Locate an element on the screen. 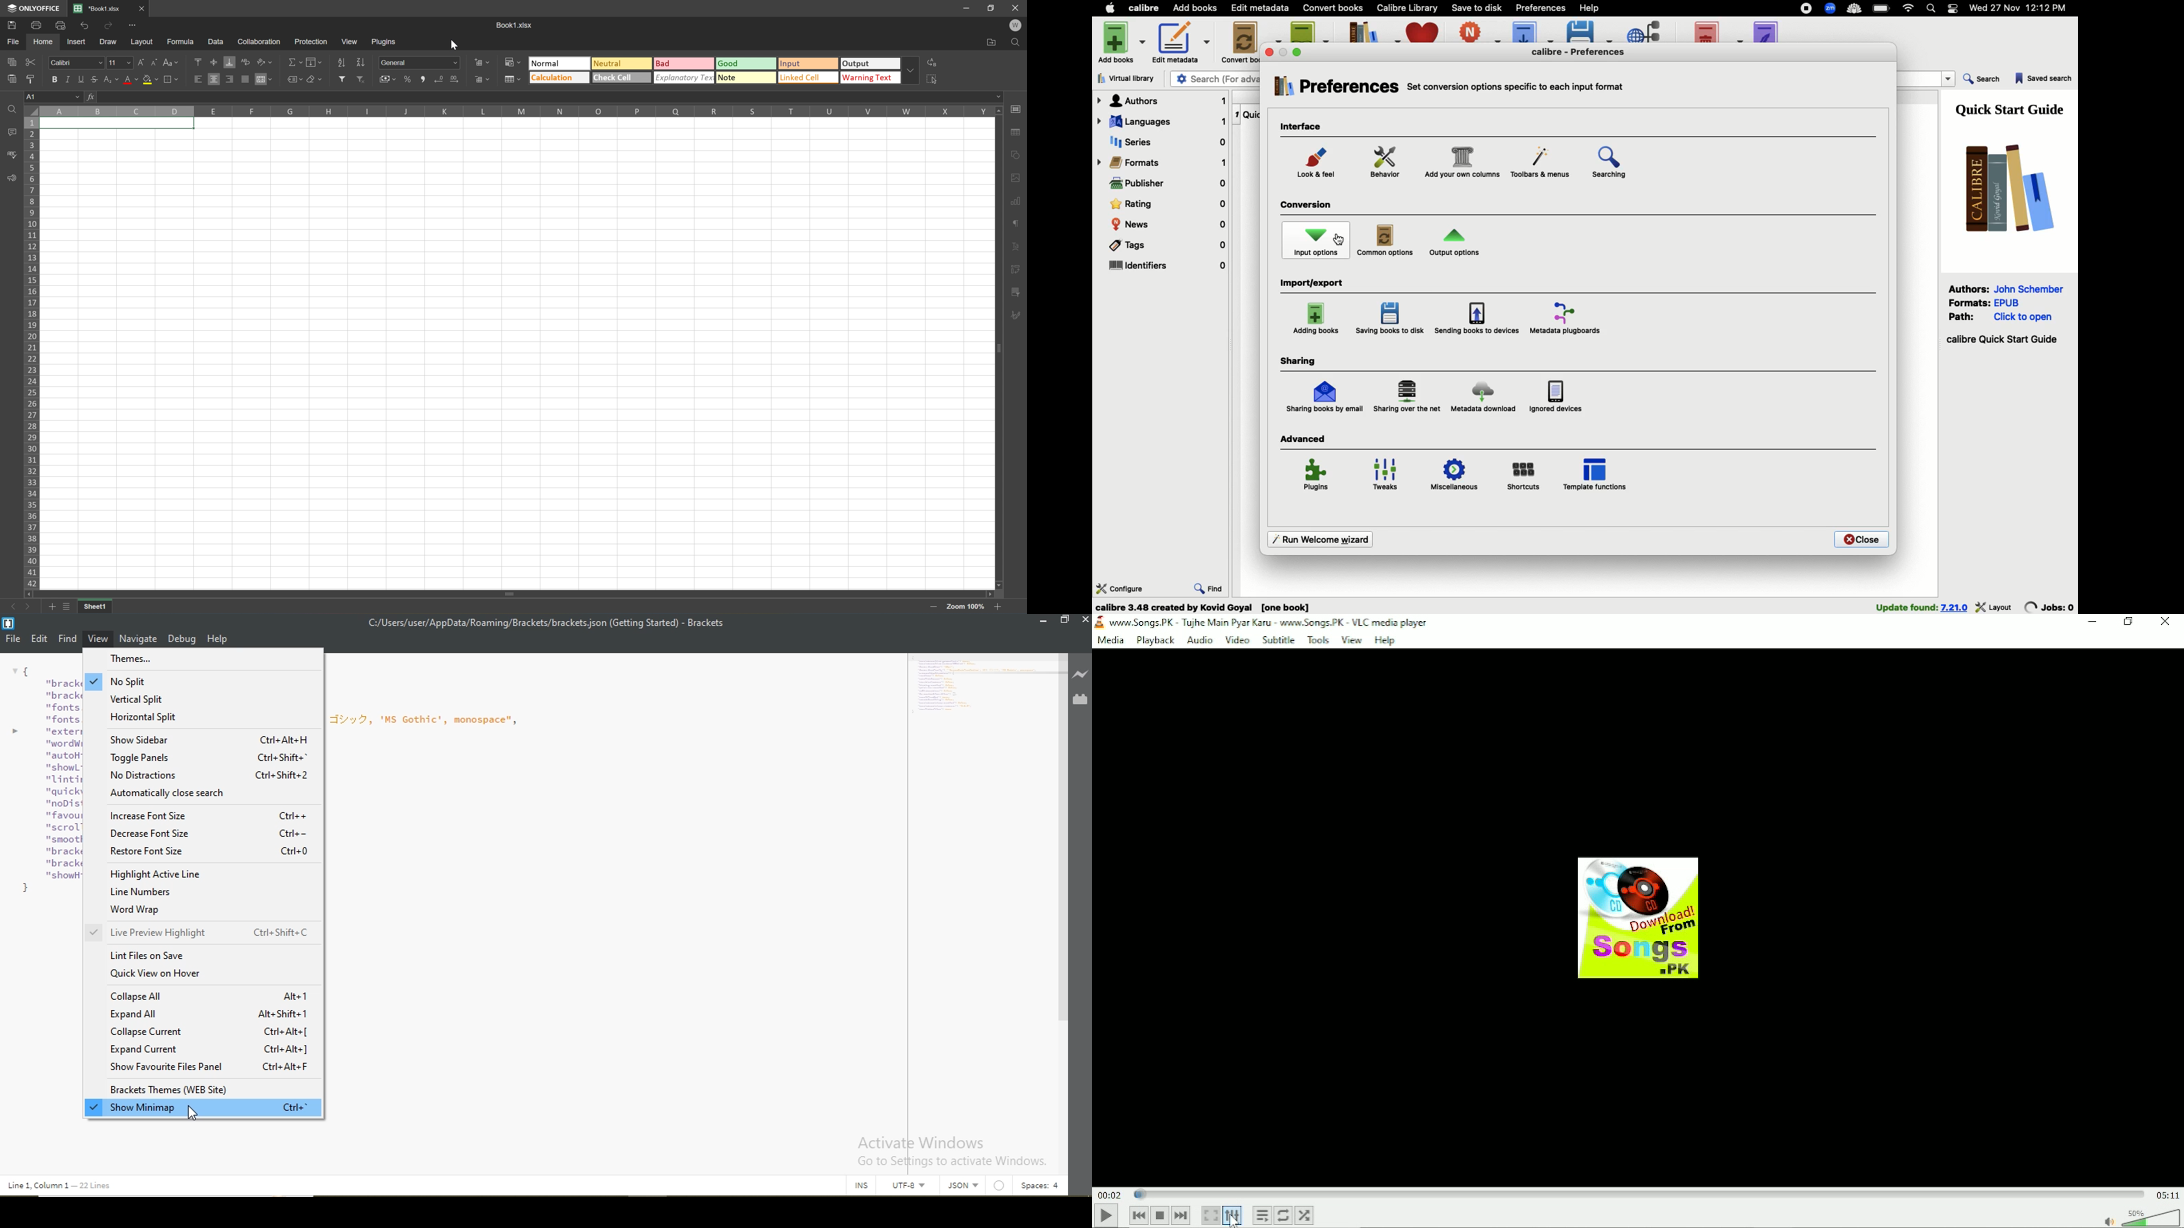 The height and width of the screenshot is (1232, 2184). Line code data is located at coordinates (63, 1186).